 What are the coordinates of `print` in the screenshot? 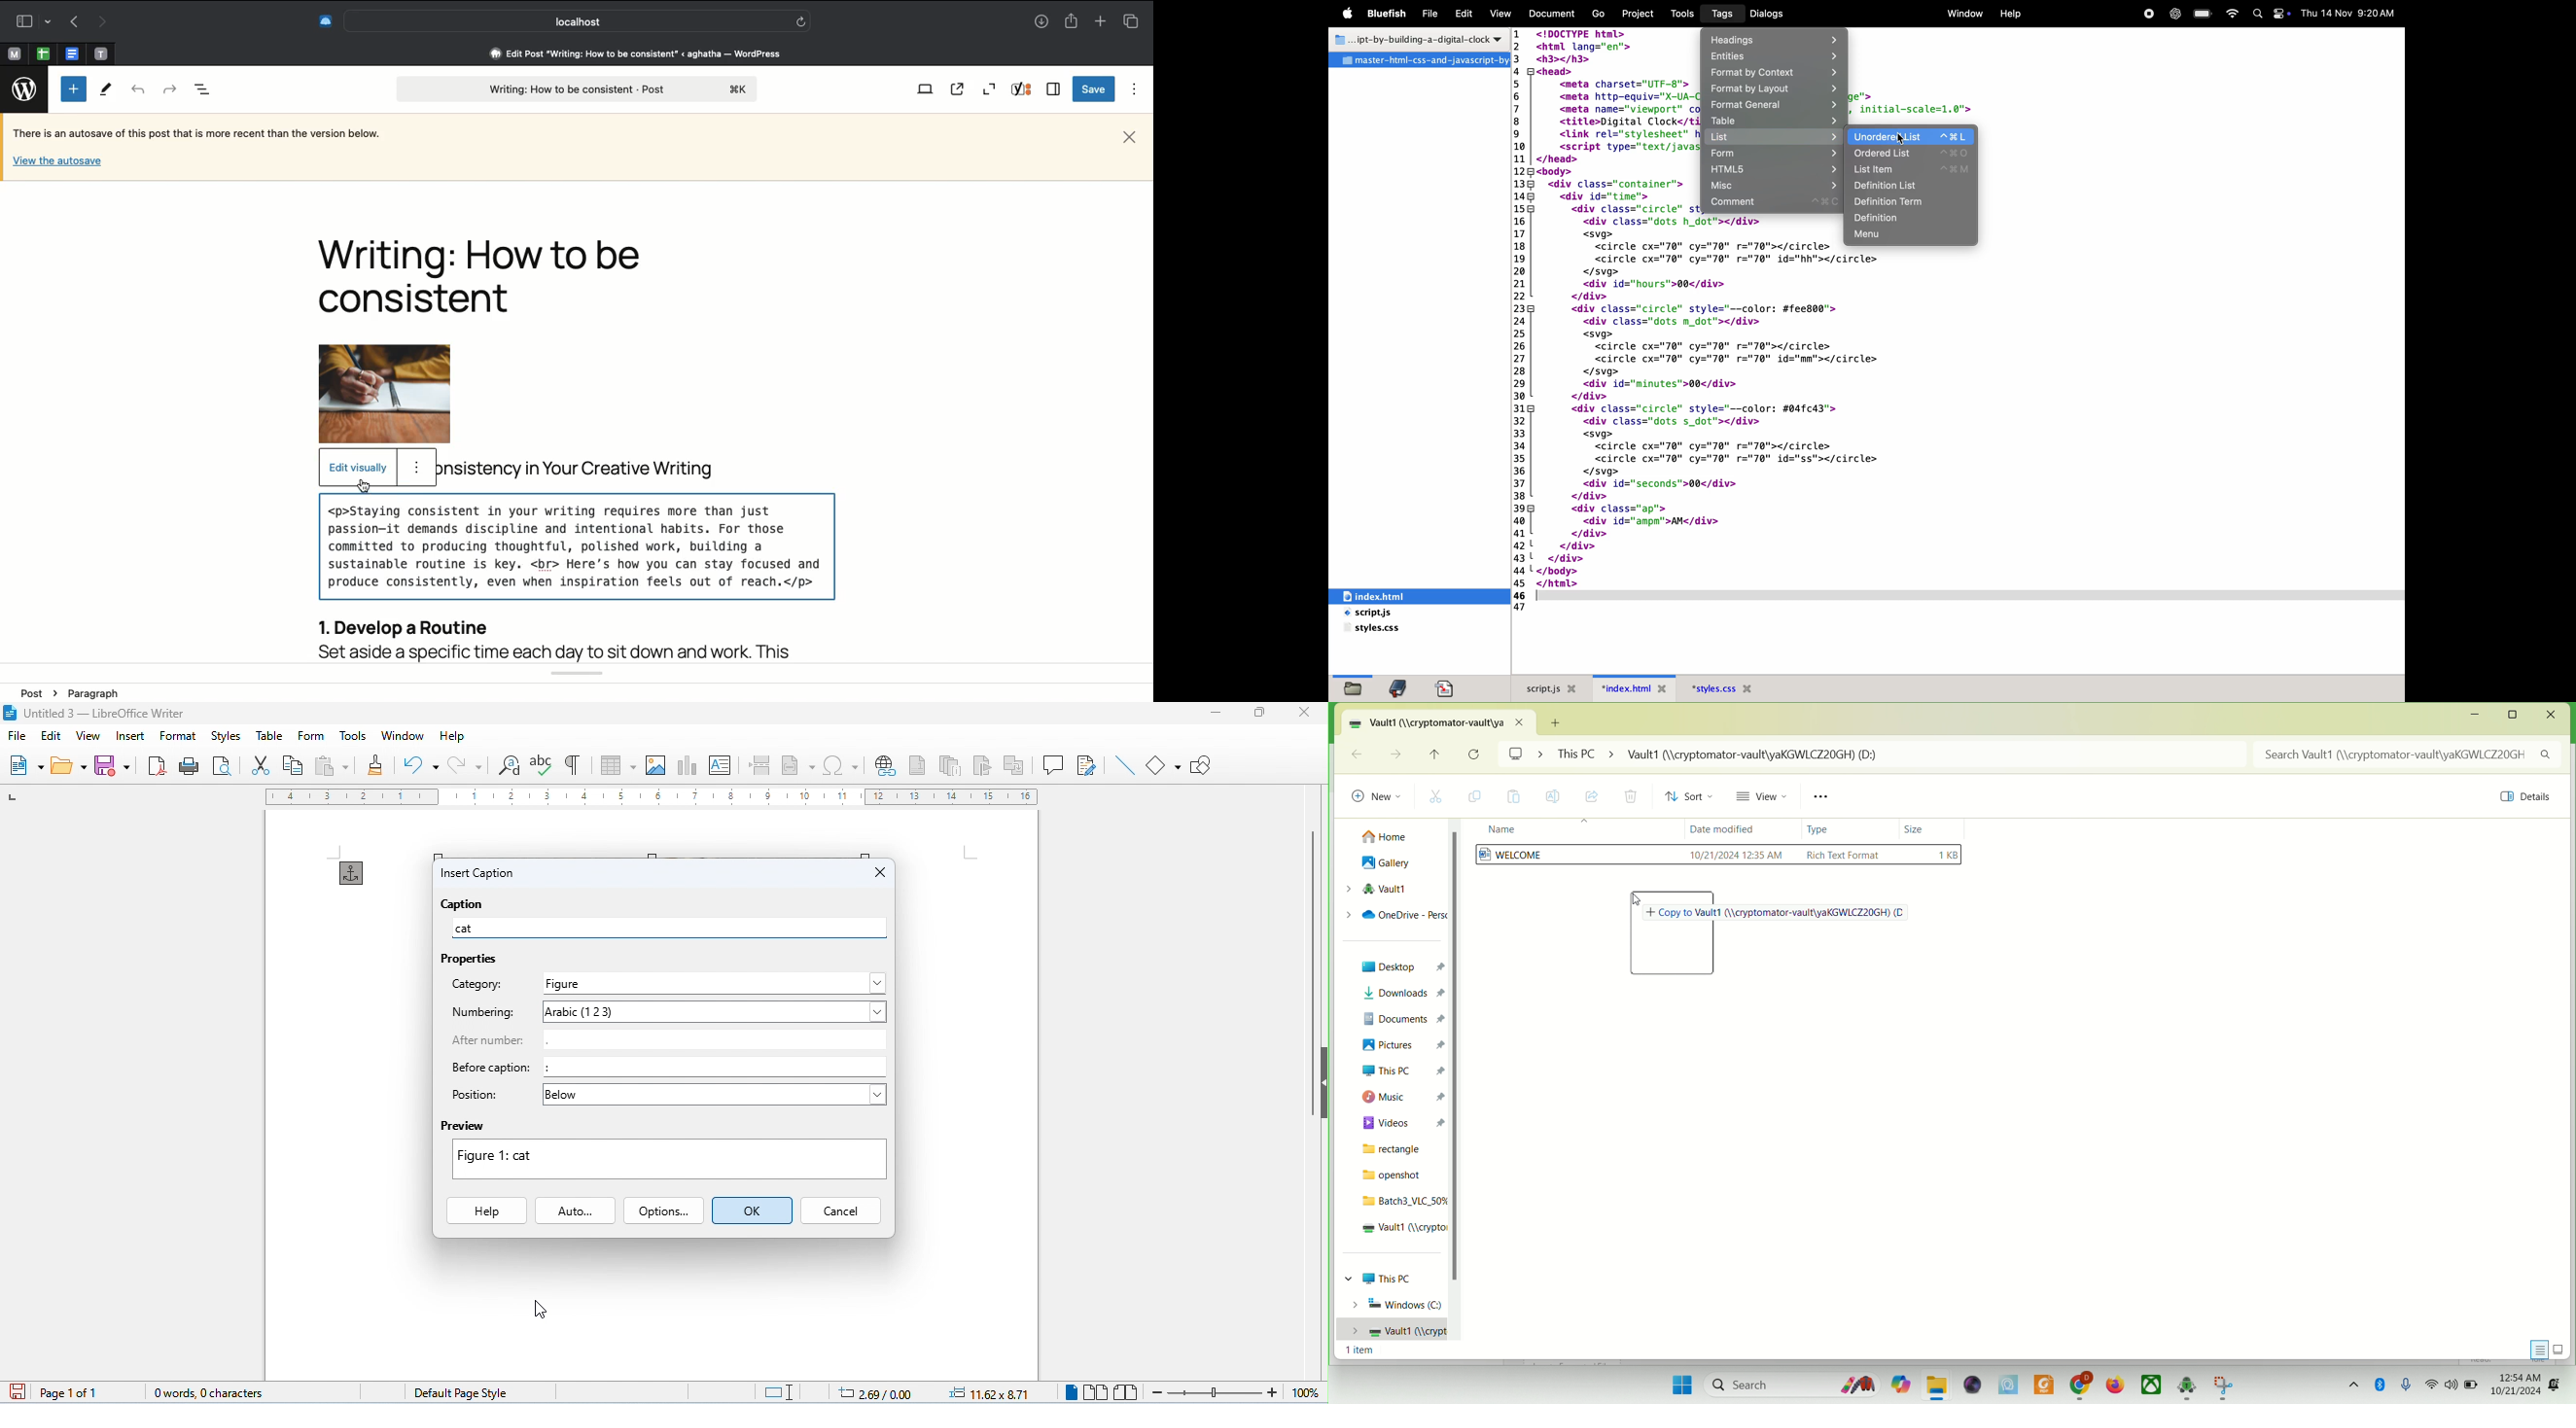 It's located at (192, 766).